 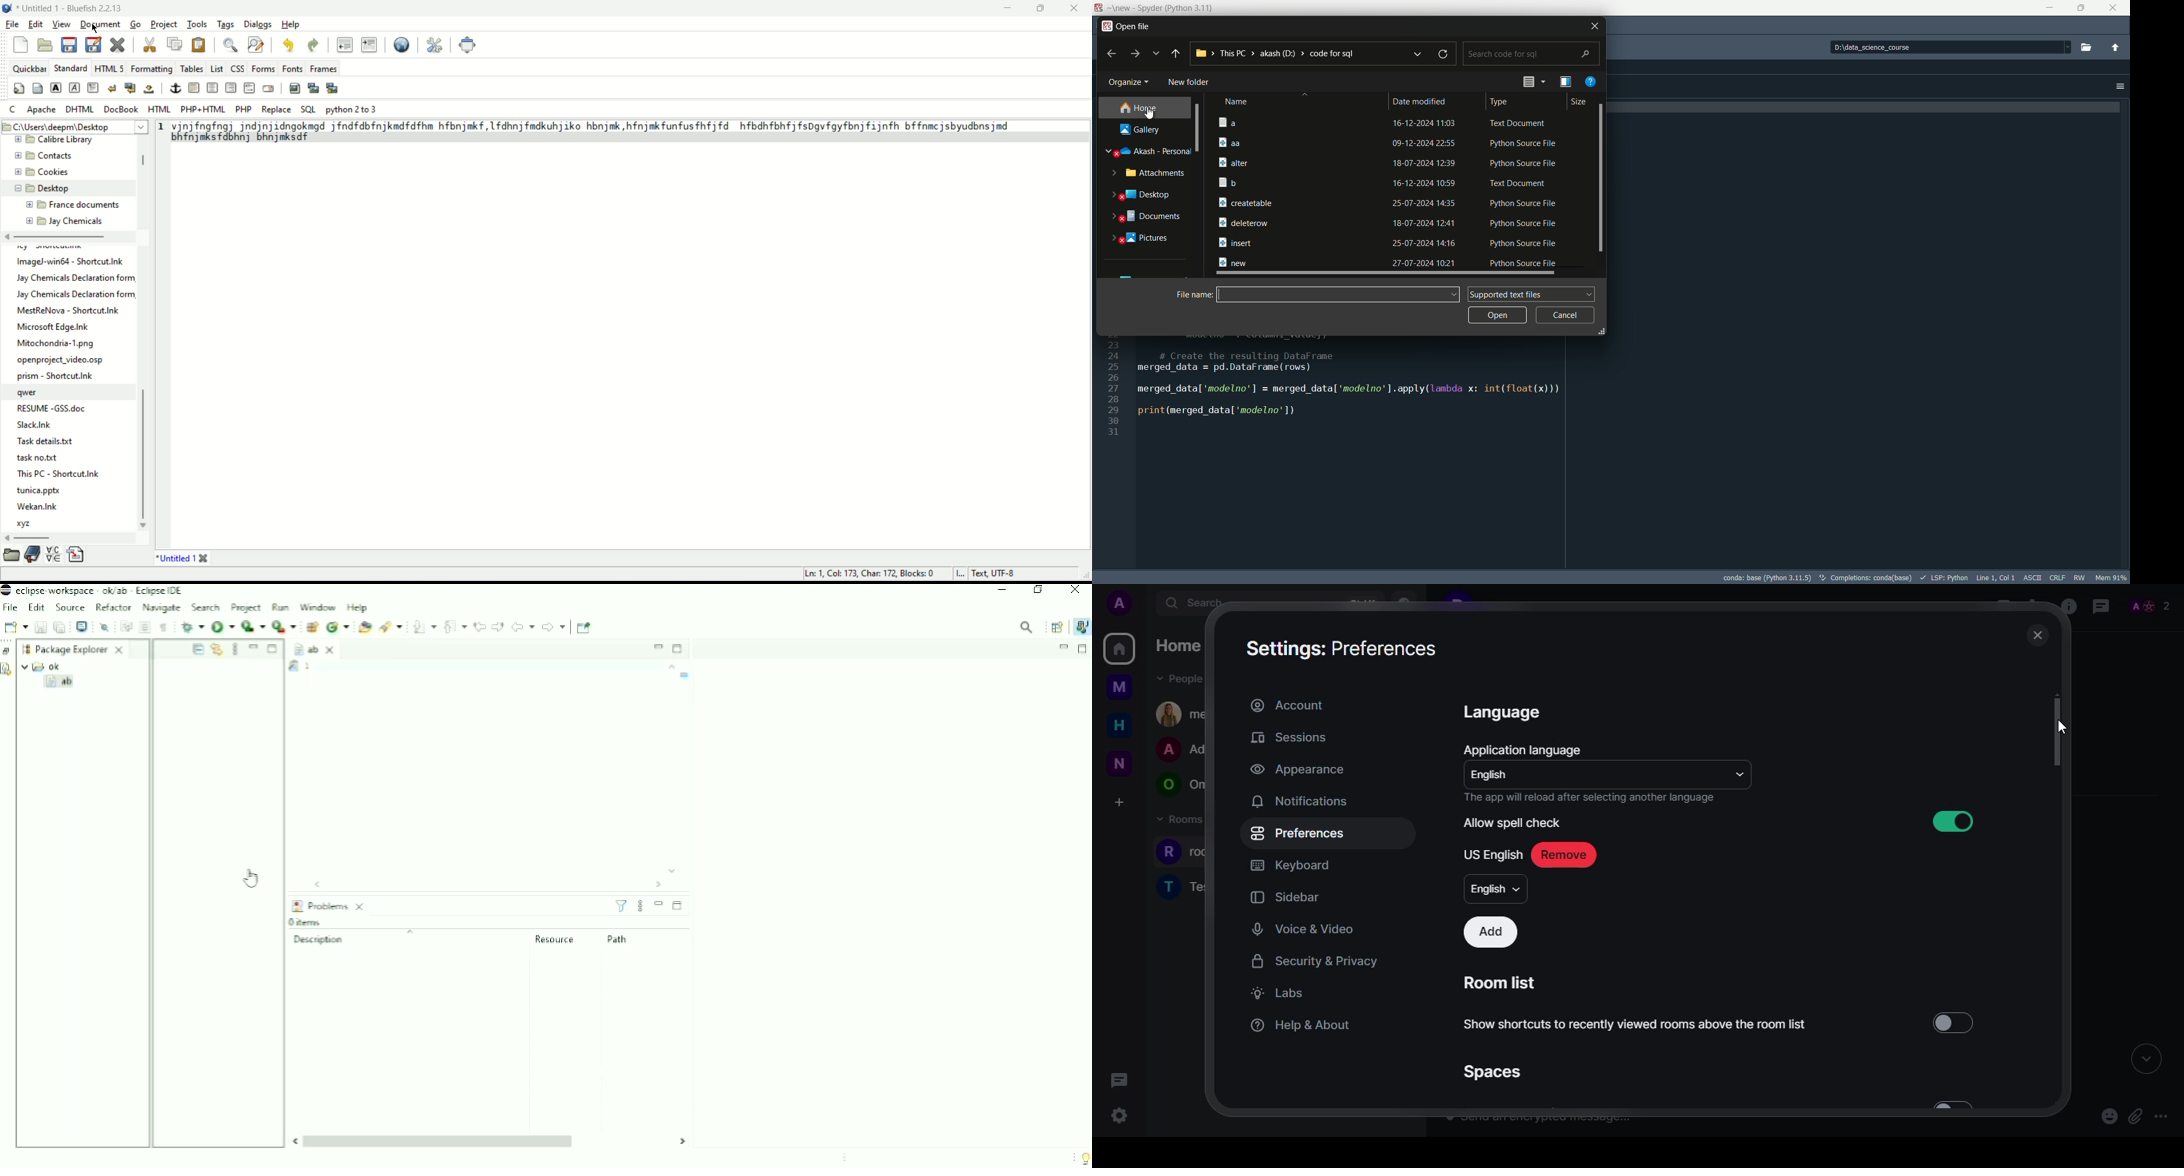 What do you see at coordinates (1599, 331) in the screenshot?
I see `resize` at bounding box center [1599, 331].